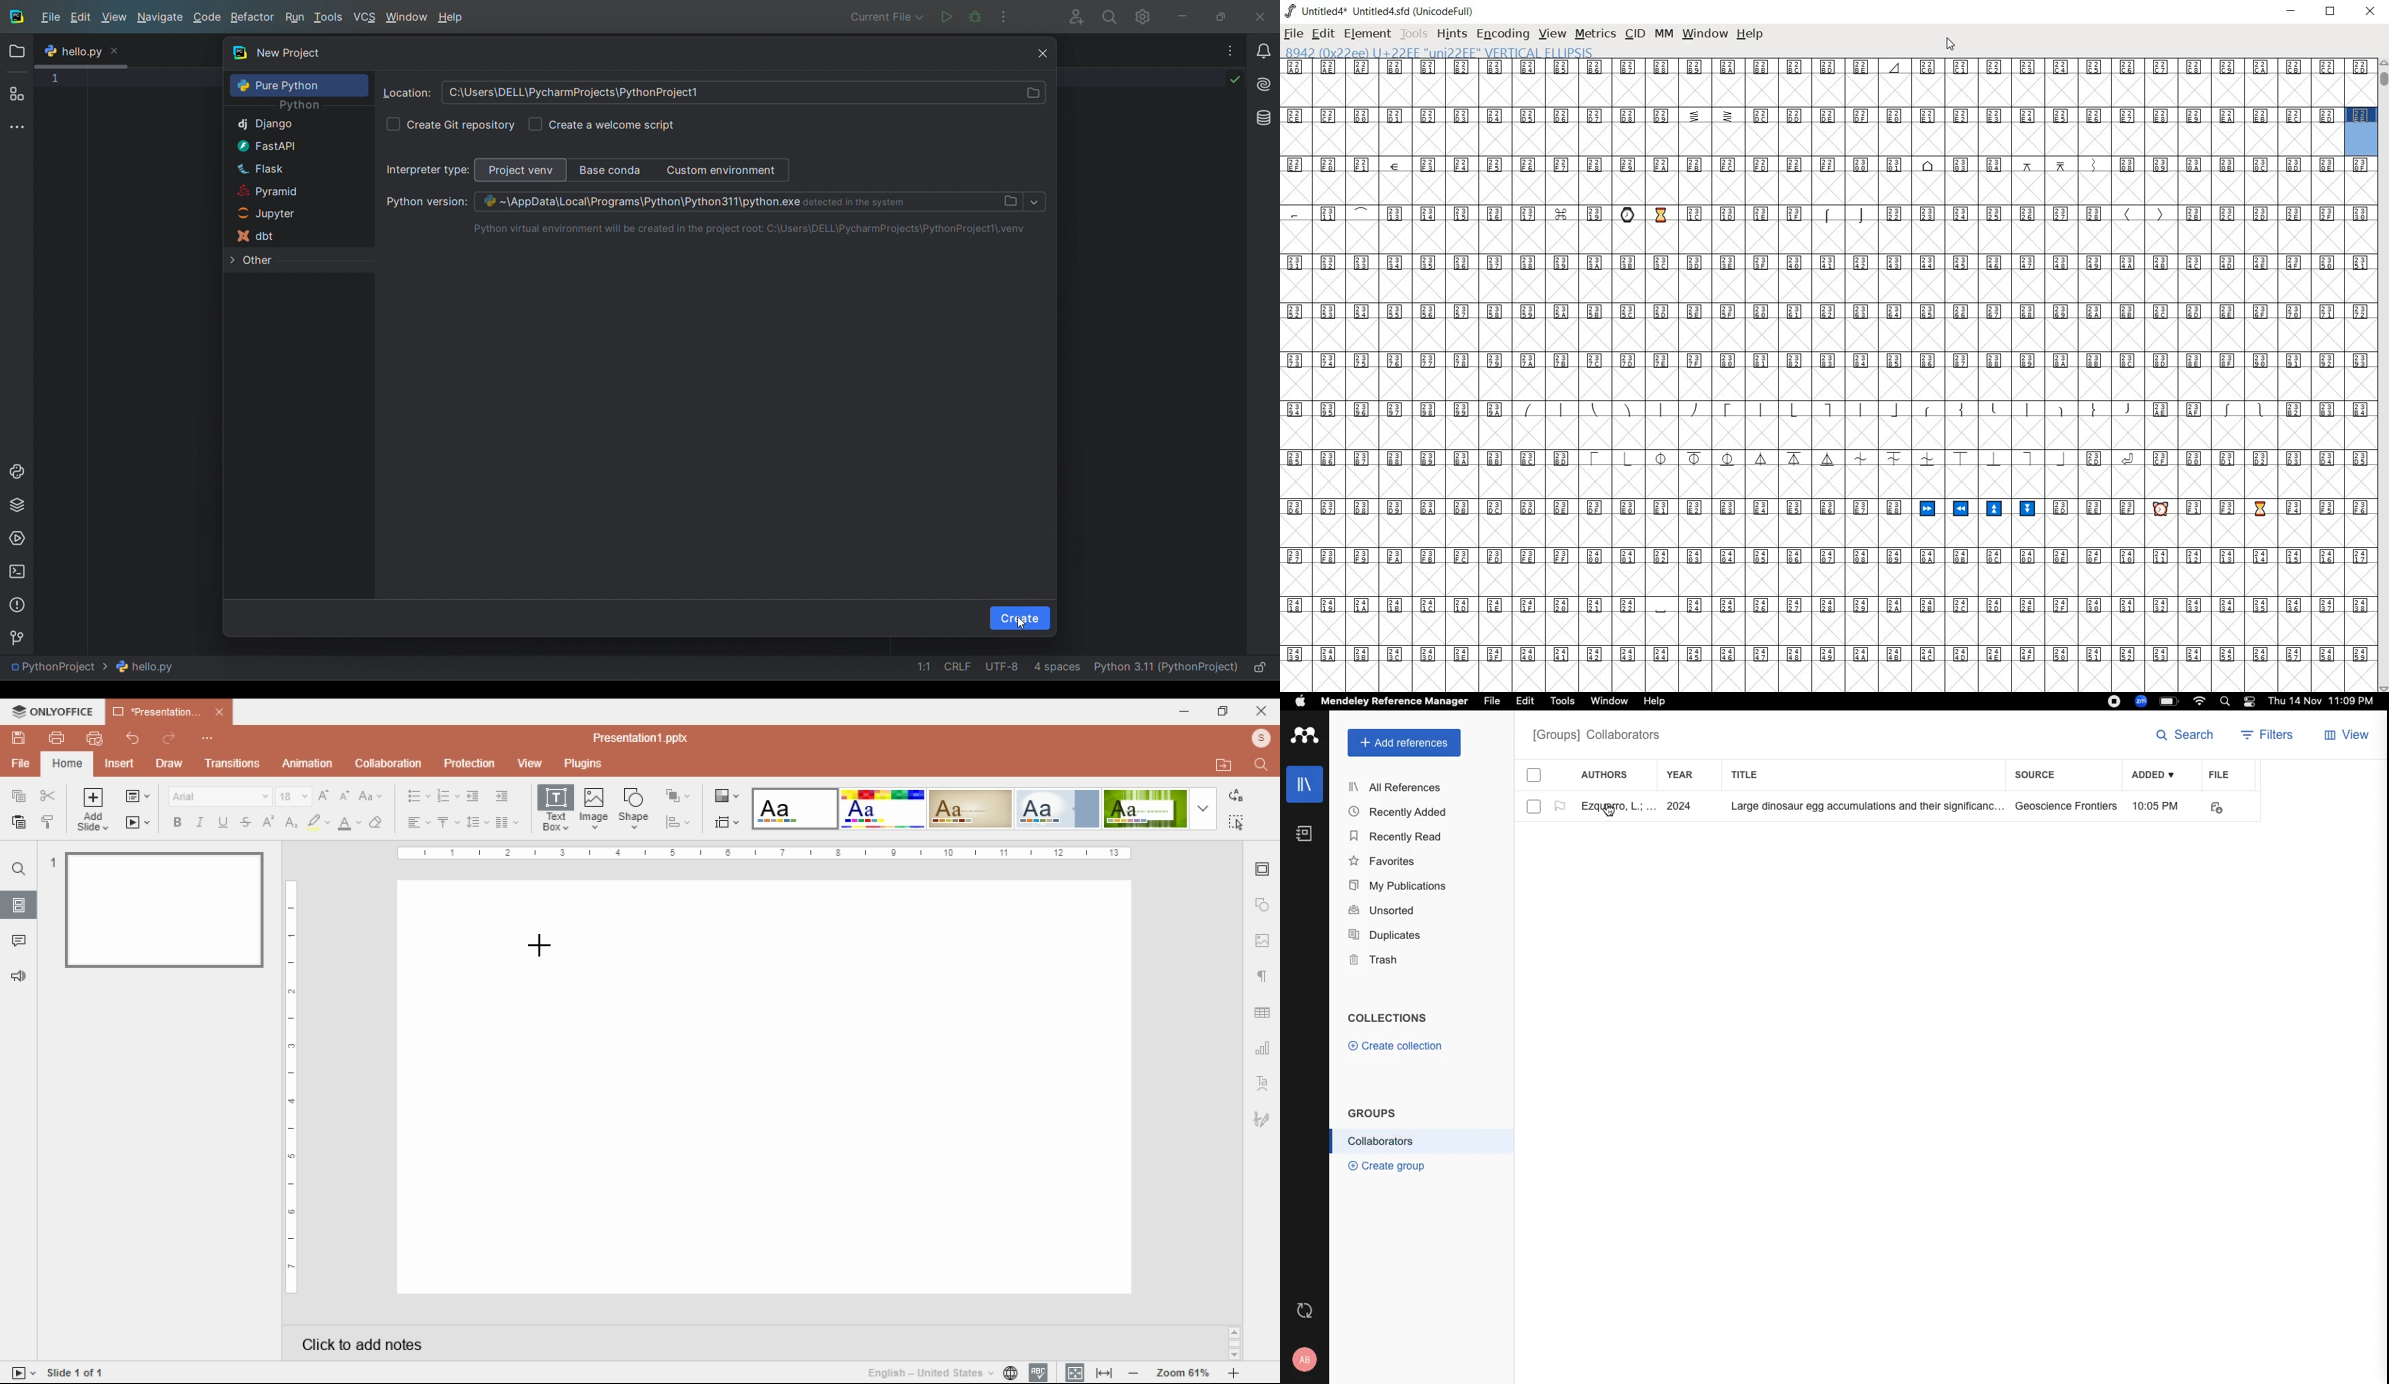 This screenshot has width=2408, height=1400. I want to click on Python virtual environment will be created in the project root: C:\Users\DELL\PycharmProjects\PythonProjectl\.venv, so click(740, 229).